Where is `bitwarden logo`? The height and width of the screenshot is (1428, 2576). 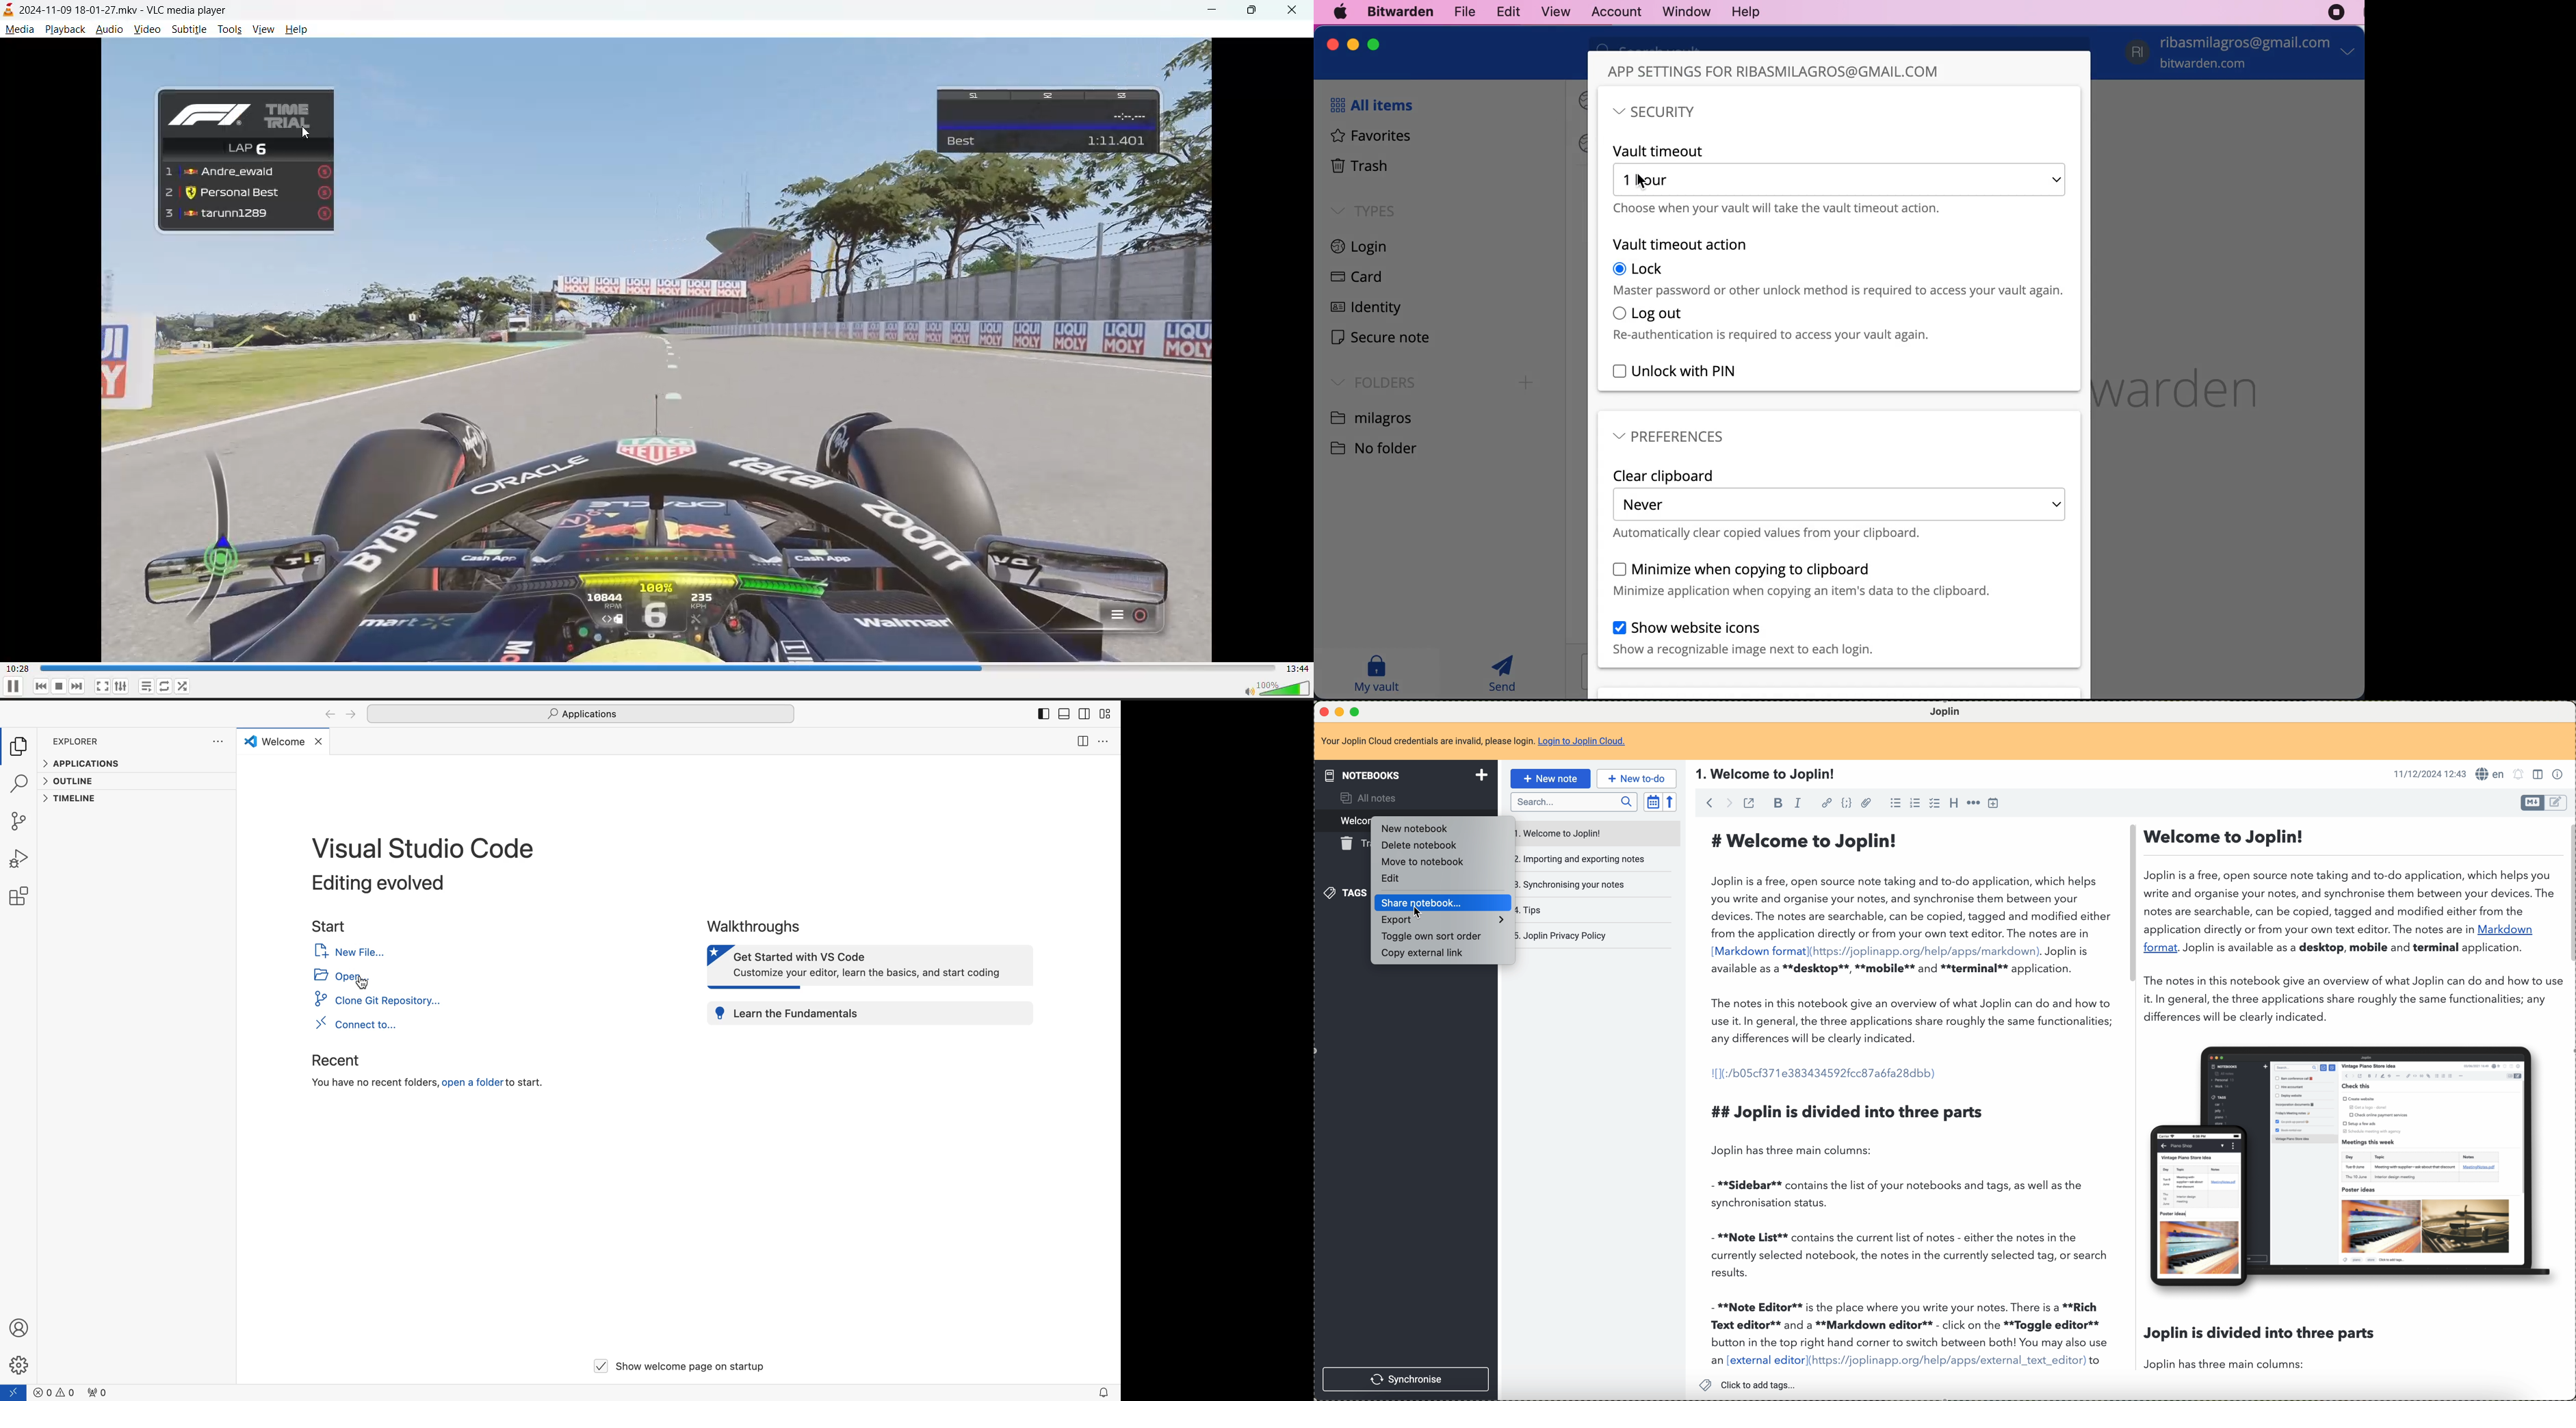 bitwarden logo is located at coordinates (2194, 384).